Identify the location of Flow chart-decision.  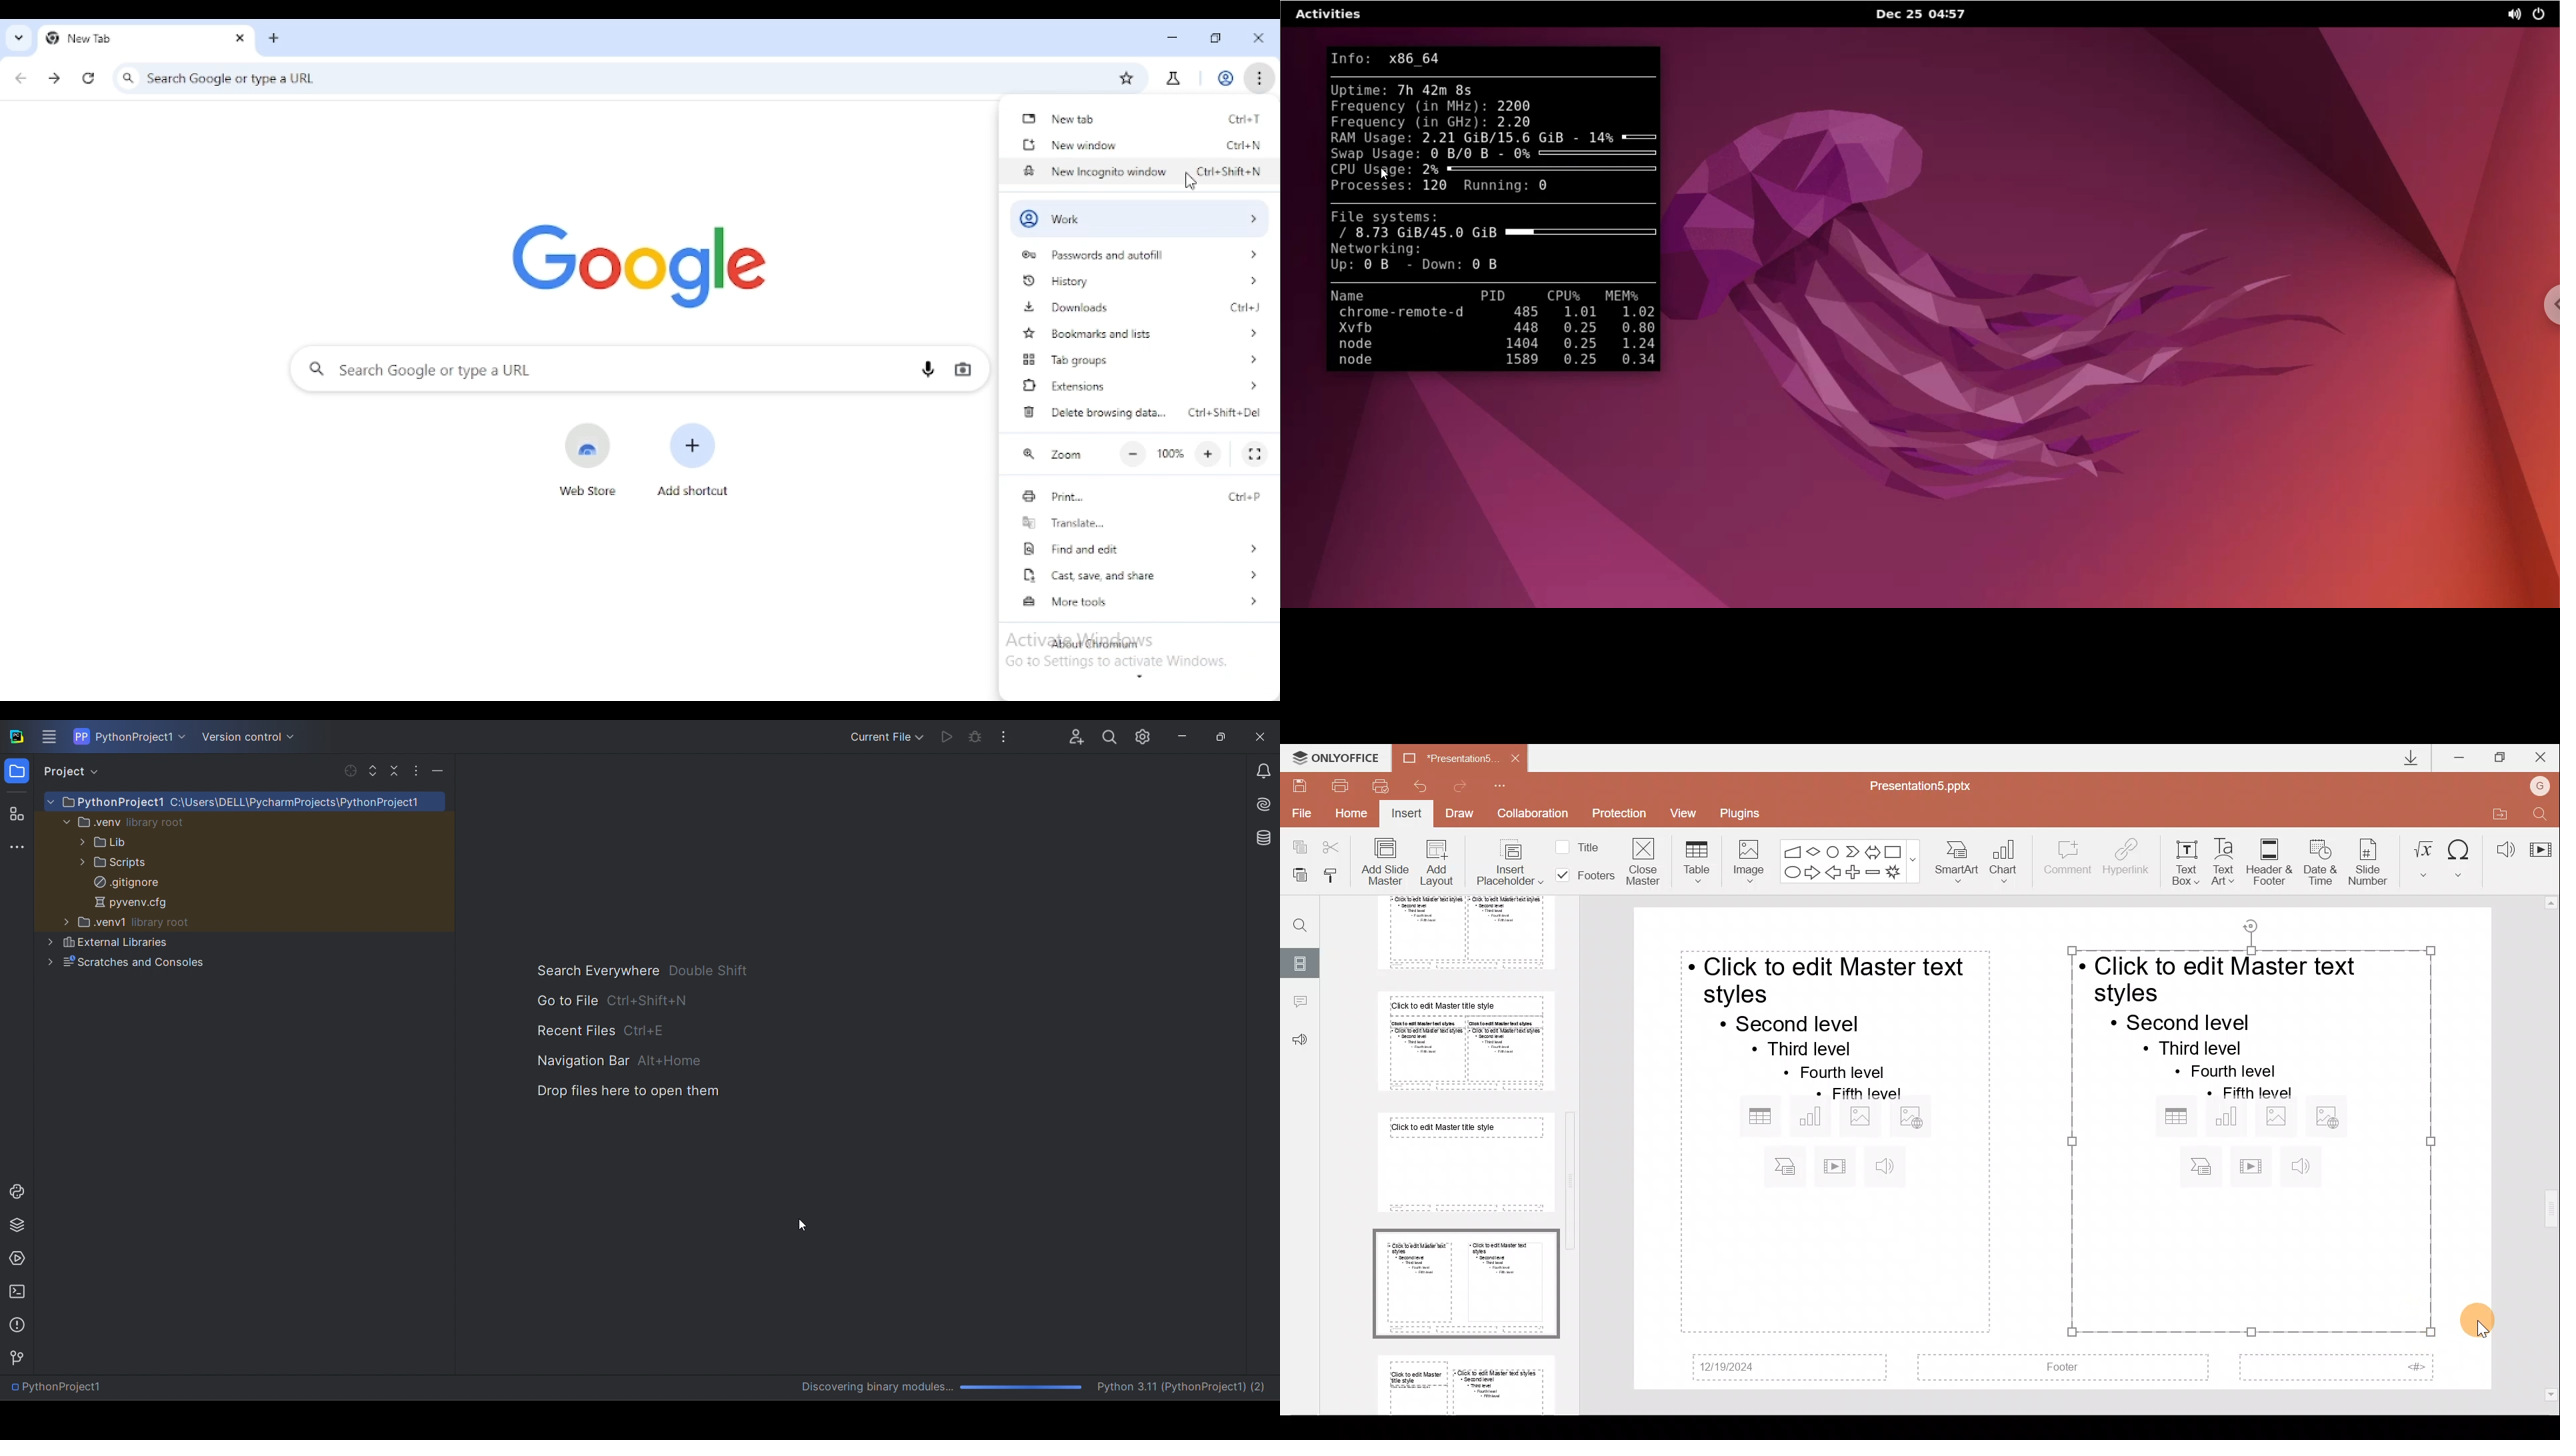
(1815, 851).